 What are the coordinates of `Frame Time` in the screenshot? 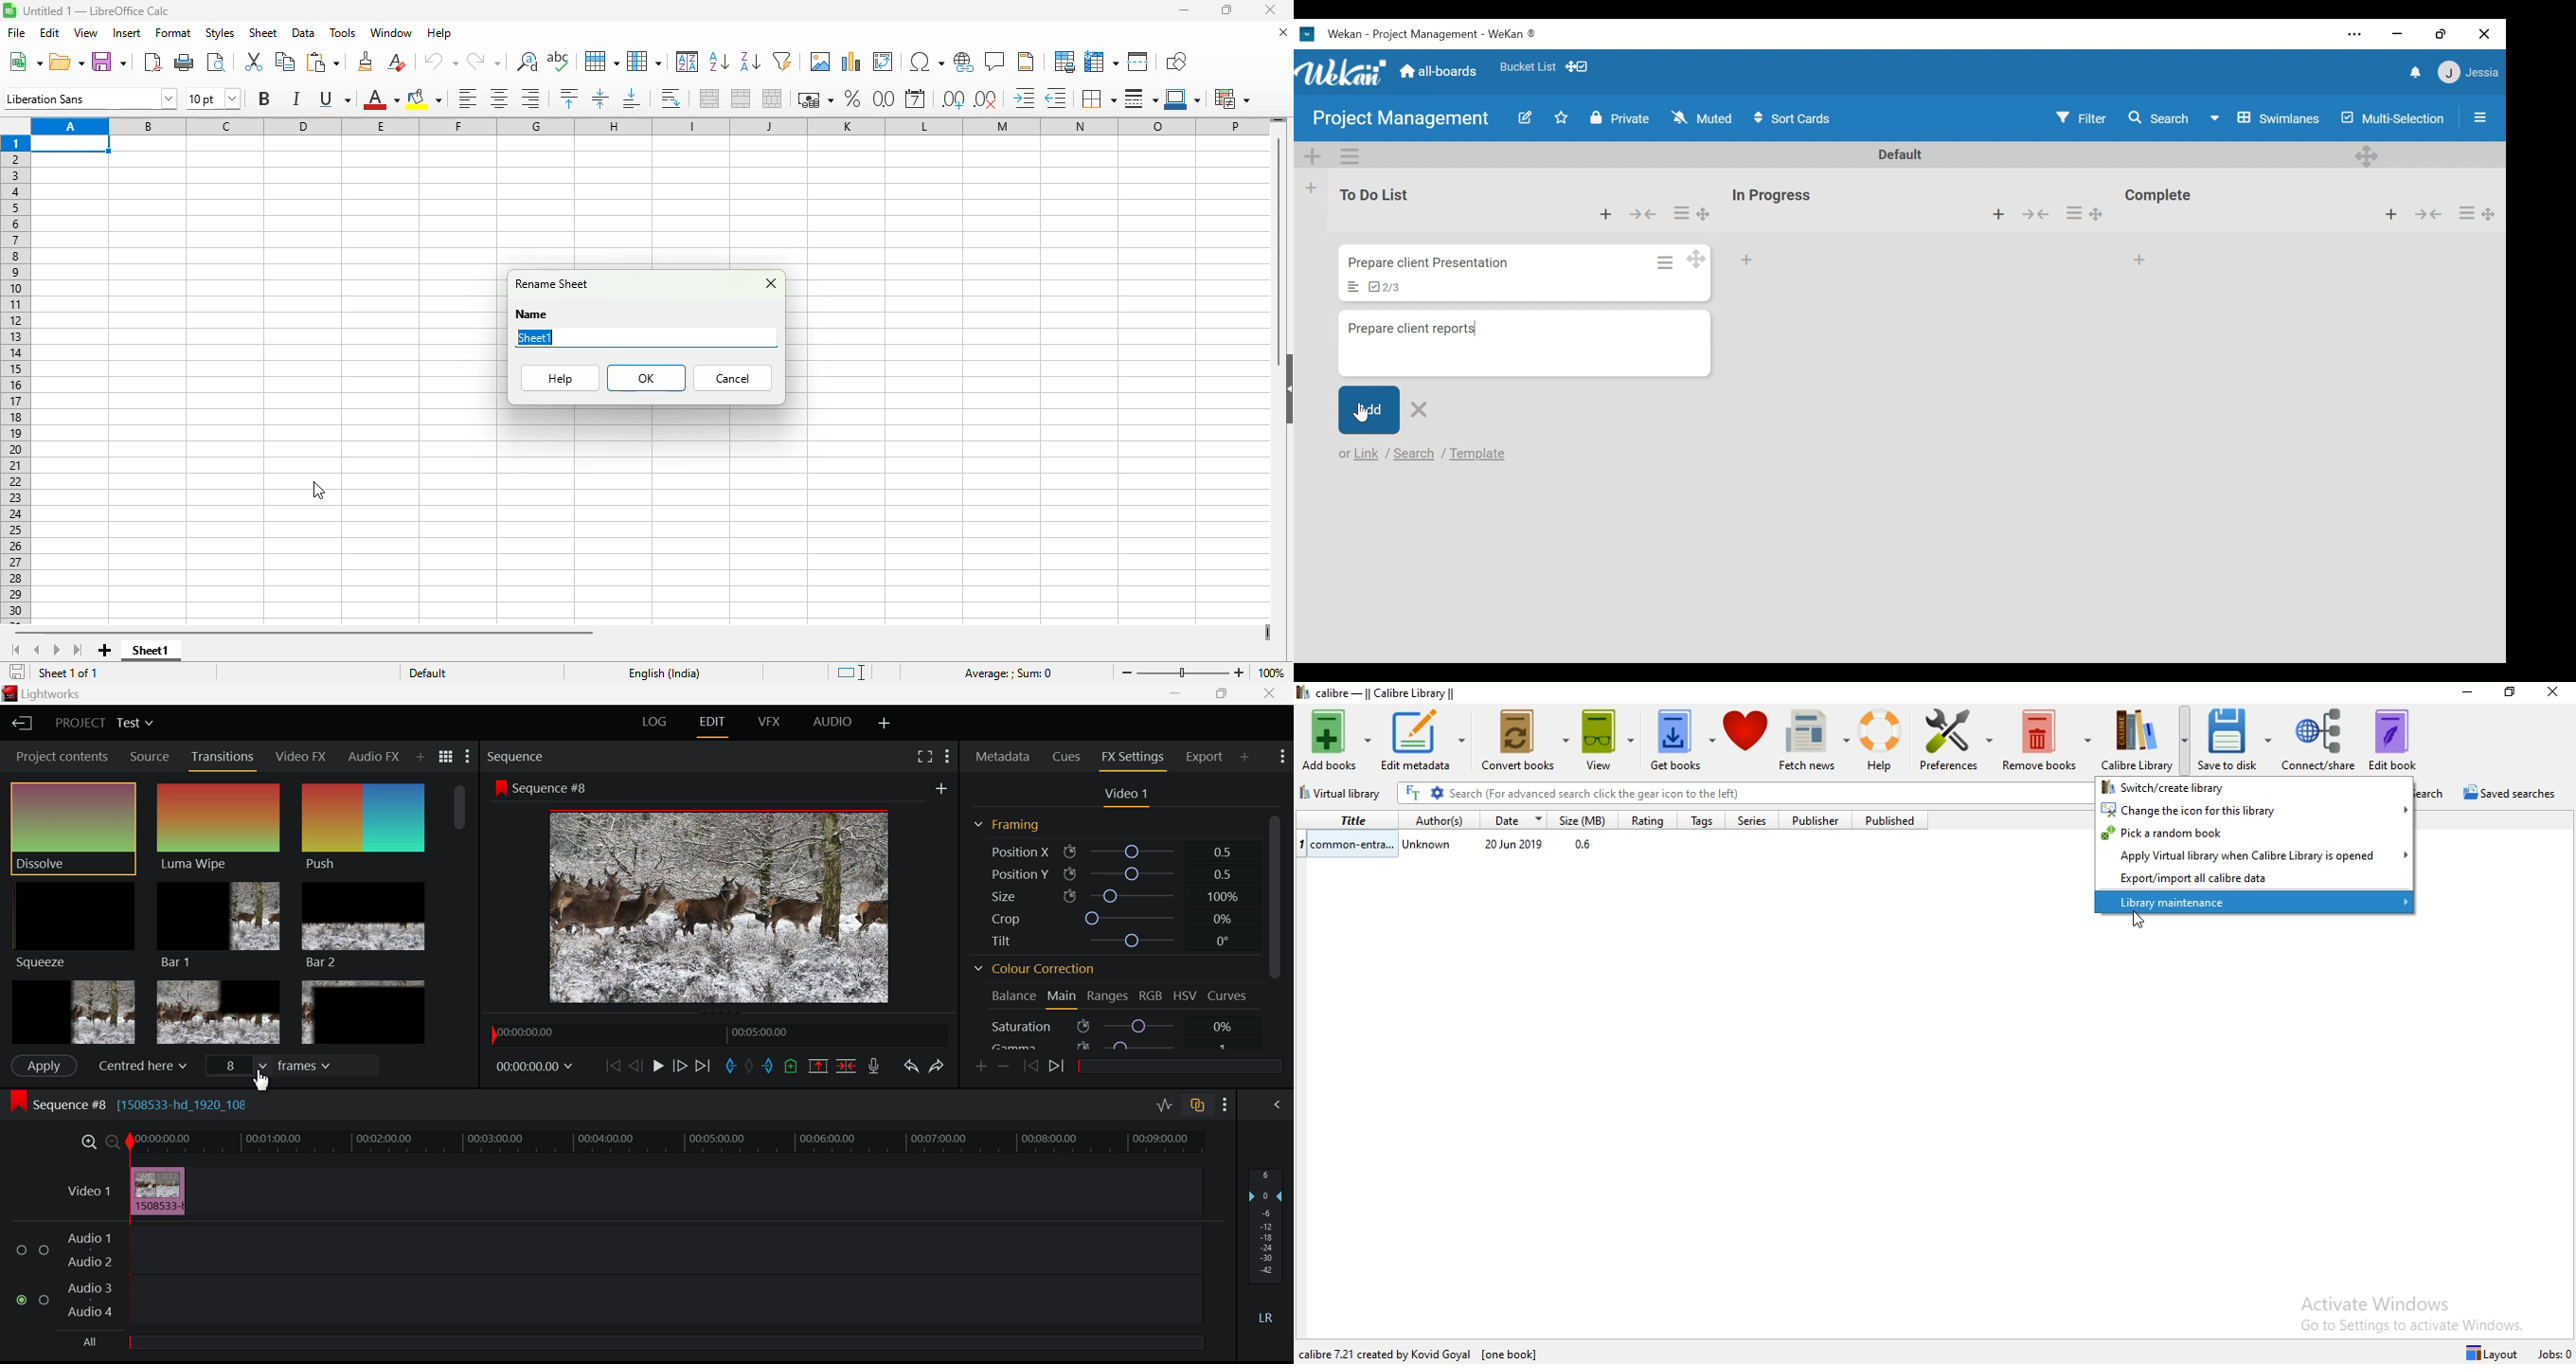 It's located at (536, 1069).